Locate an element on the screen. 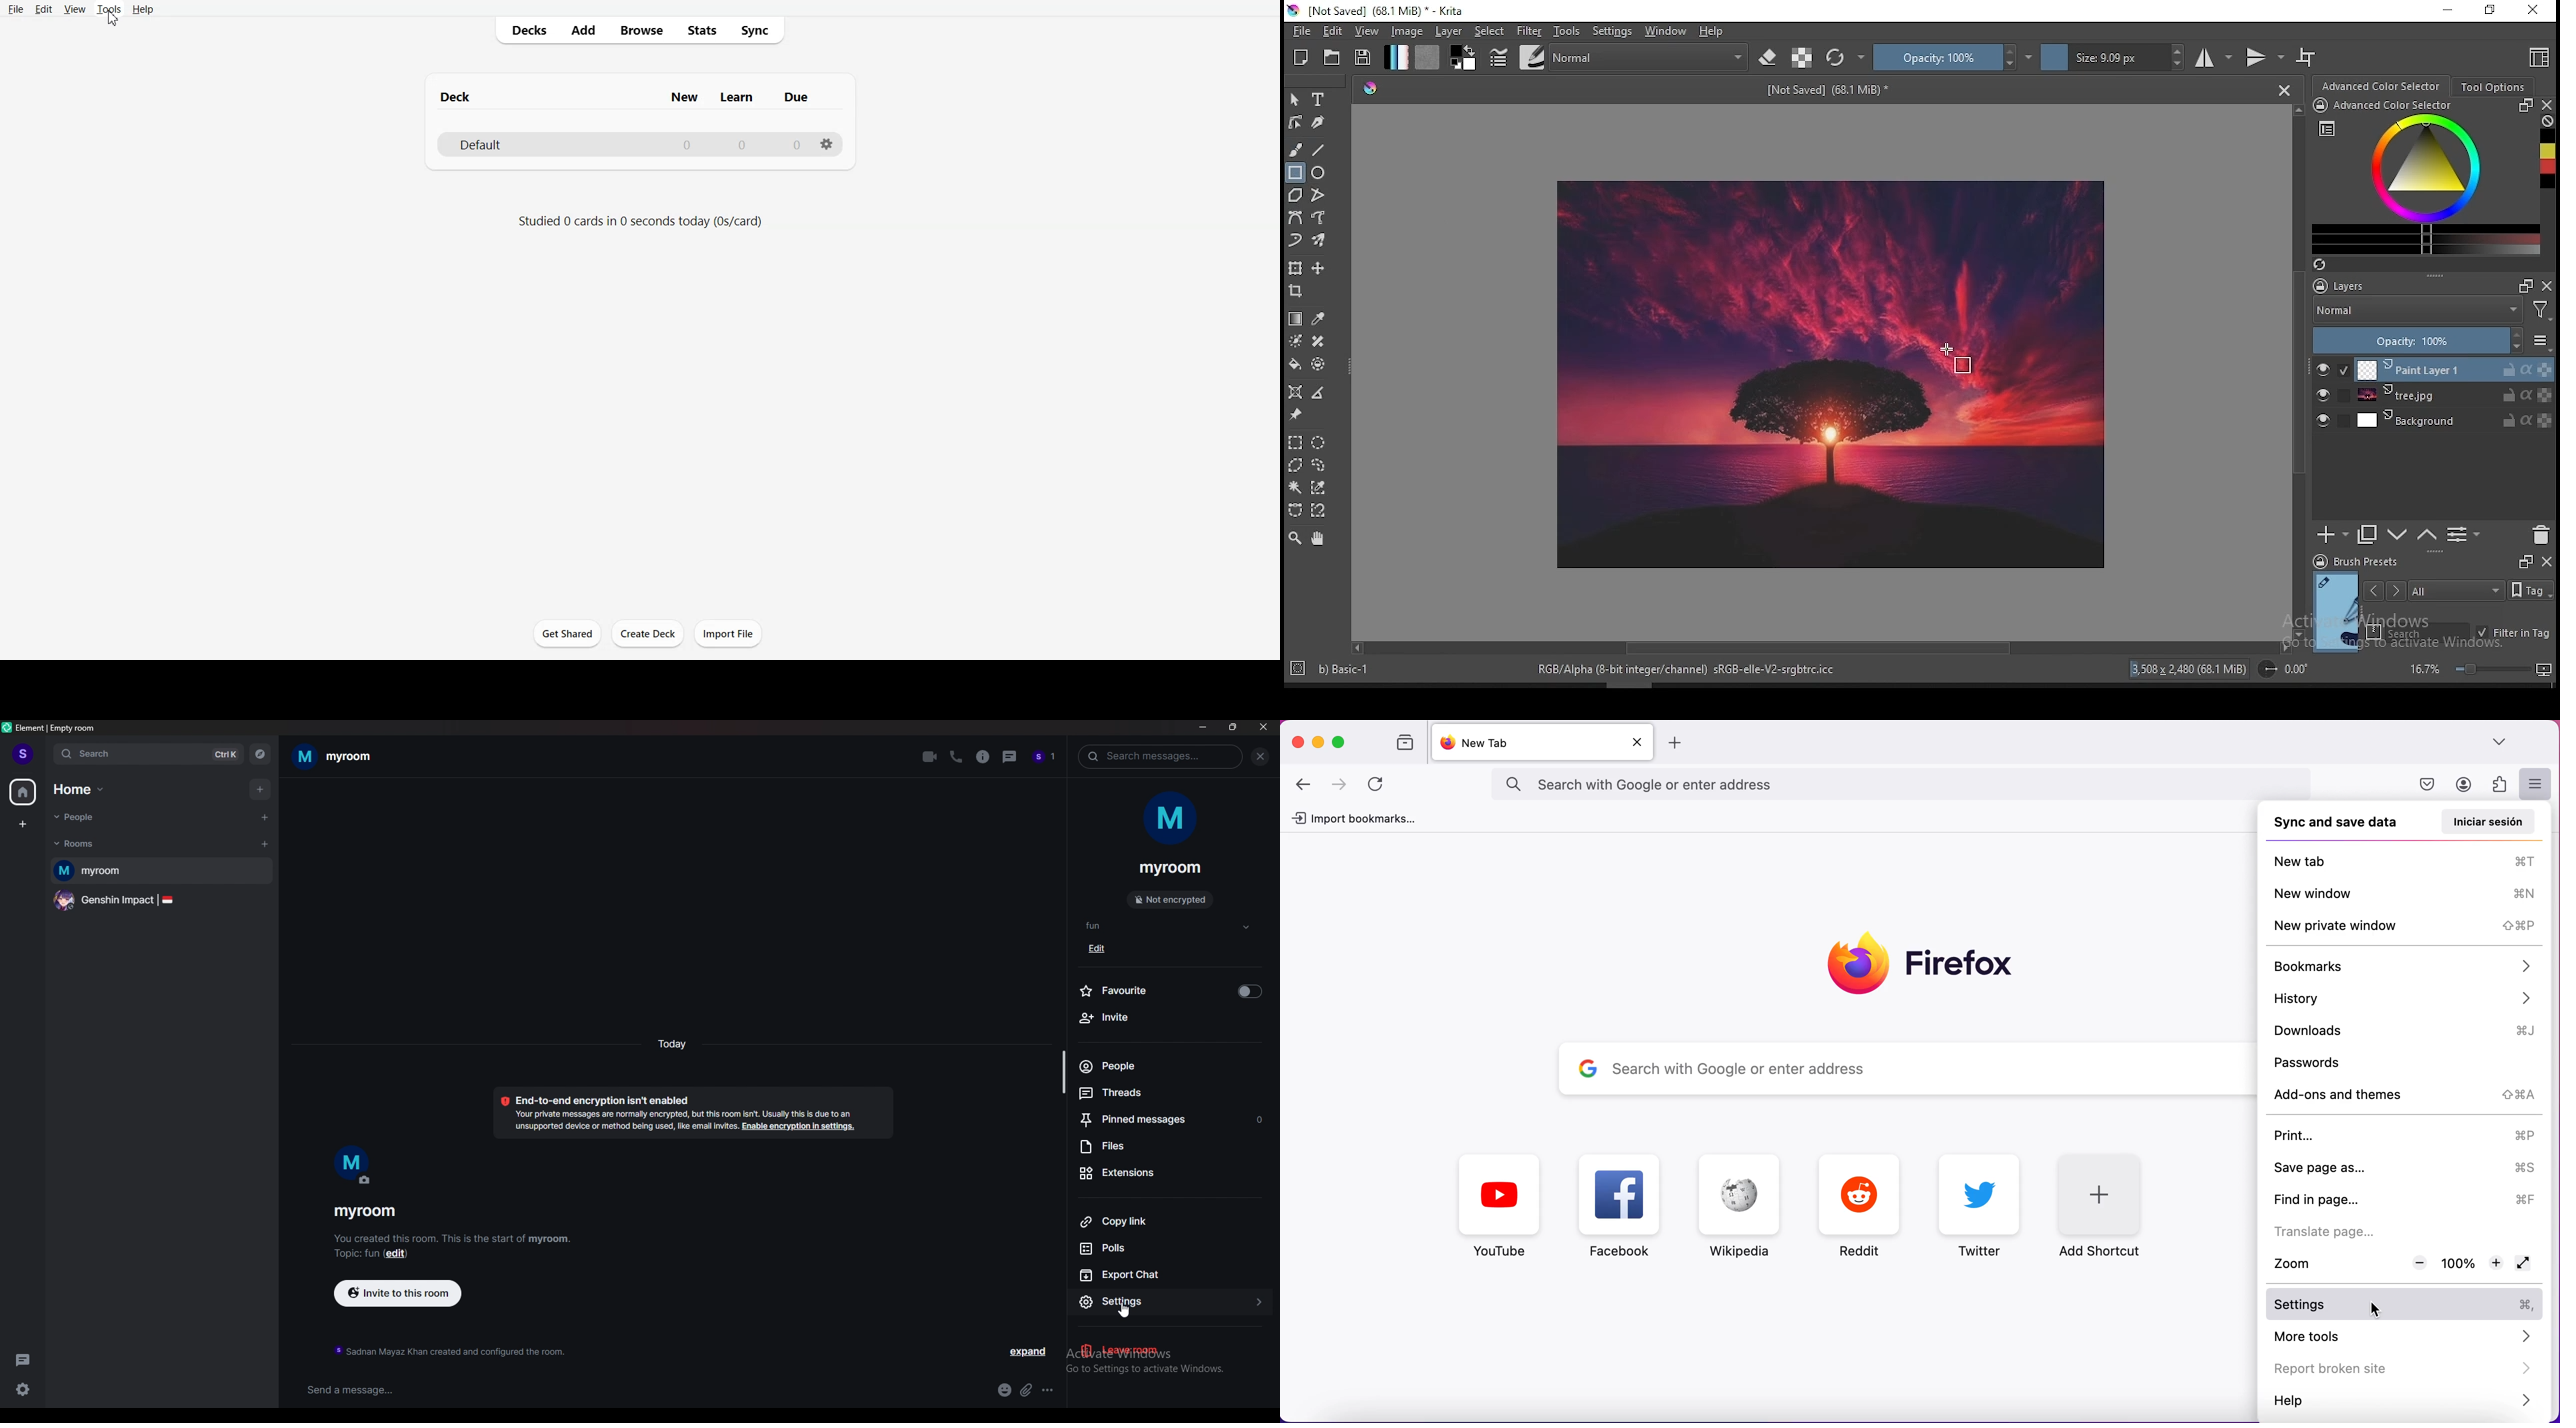 The height and width of the screenshot is (1428, 2576). polygon selection tool is located at coordinates (1294, 442).